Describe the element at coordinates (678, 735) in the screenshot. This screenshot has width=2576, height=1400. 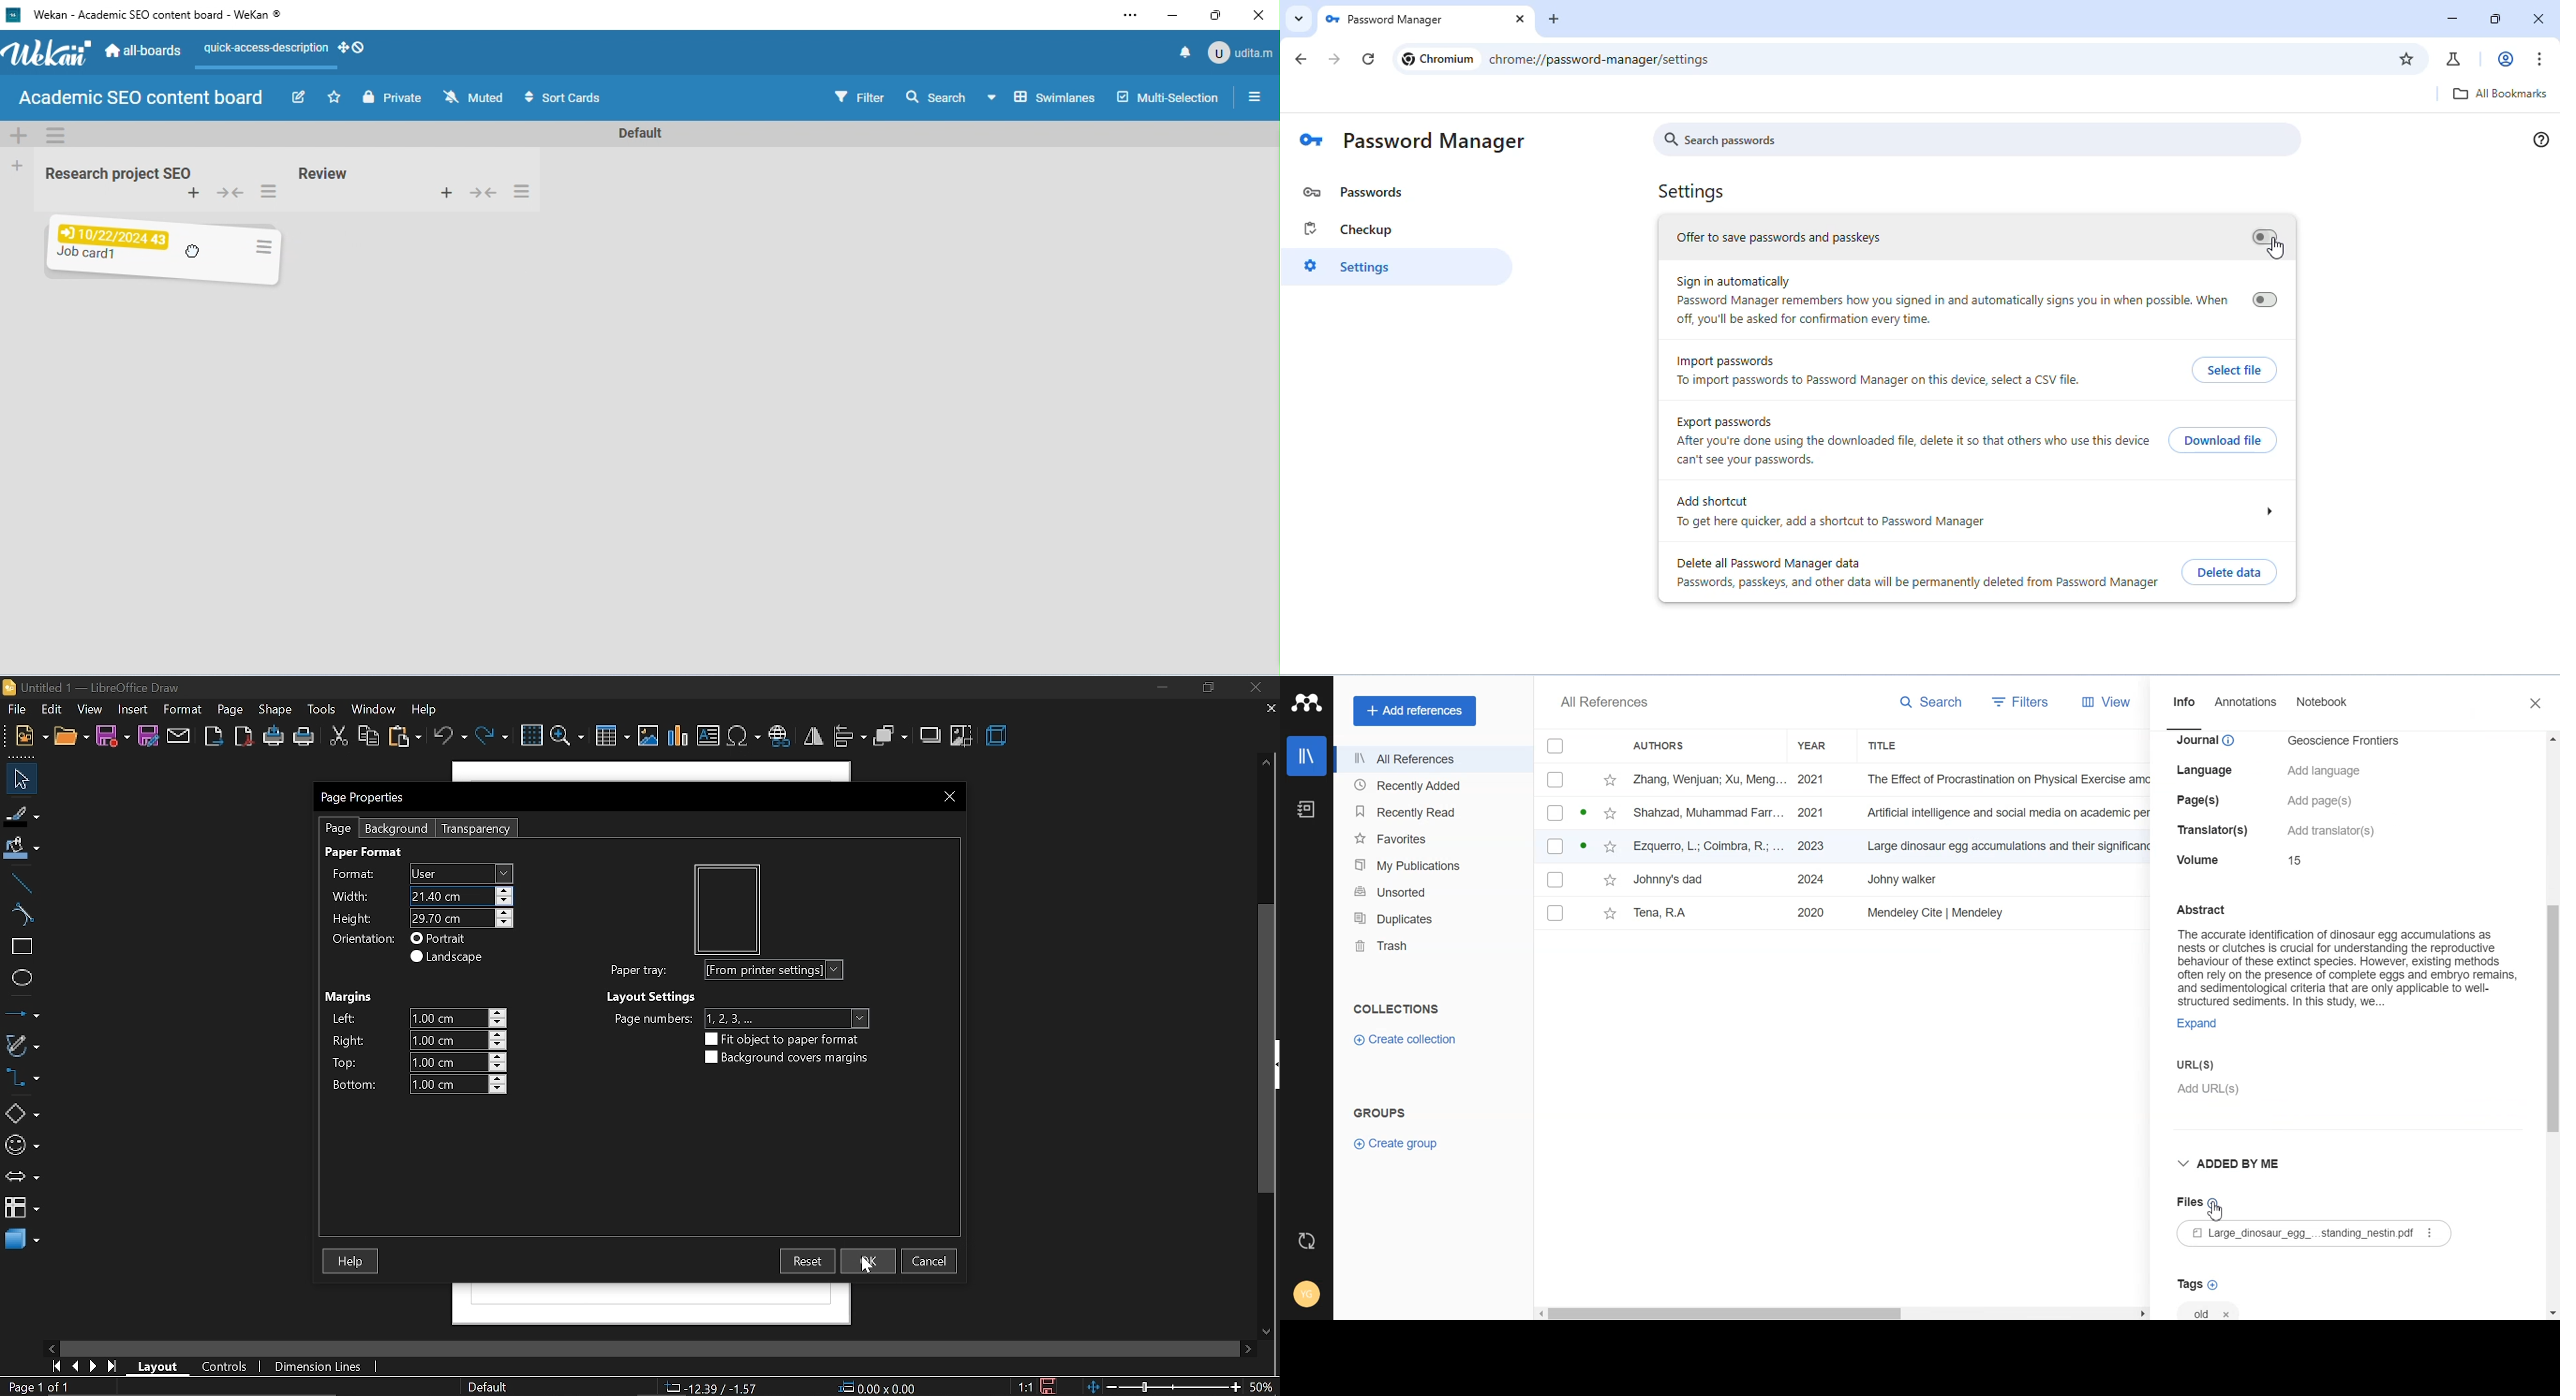
I see `insert chart` at that location.